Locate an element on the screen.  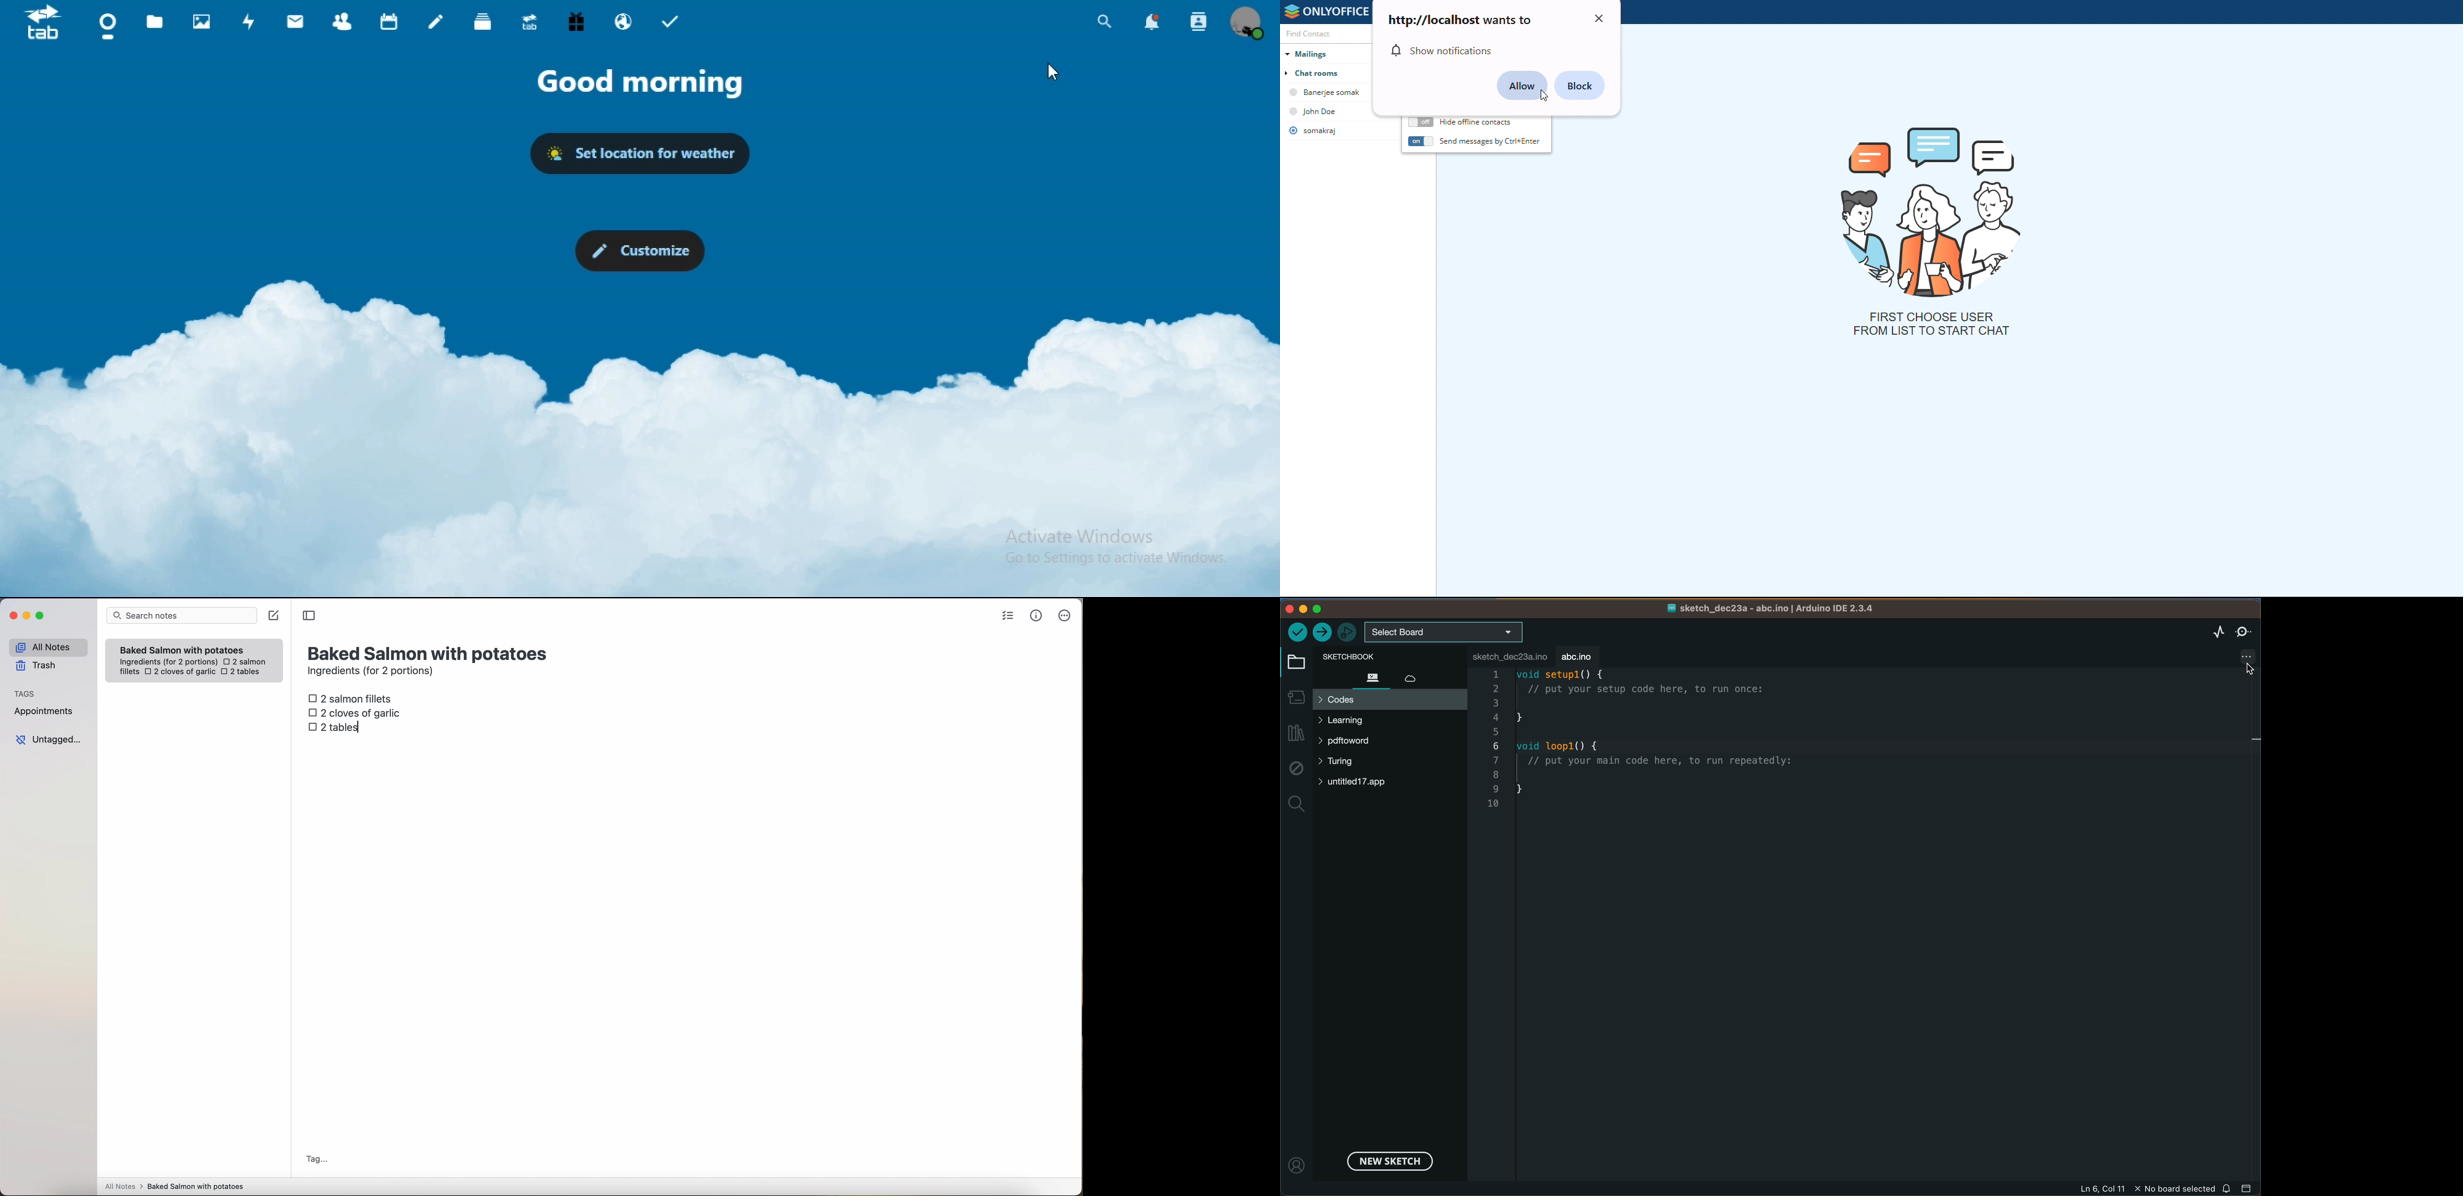
http://localhost wants to is located at coordinates (1459, 20).